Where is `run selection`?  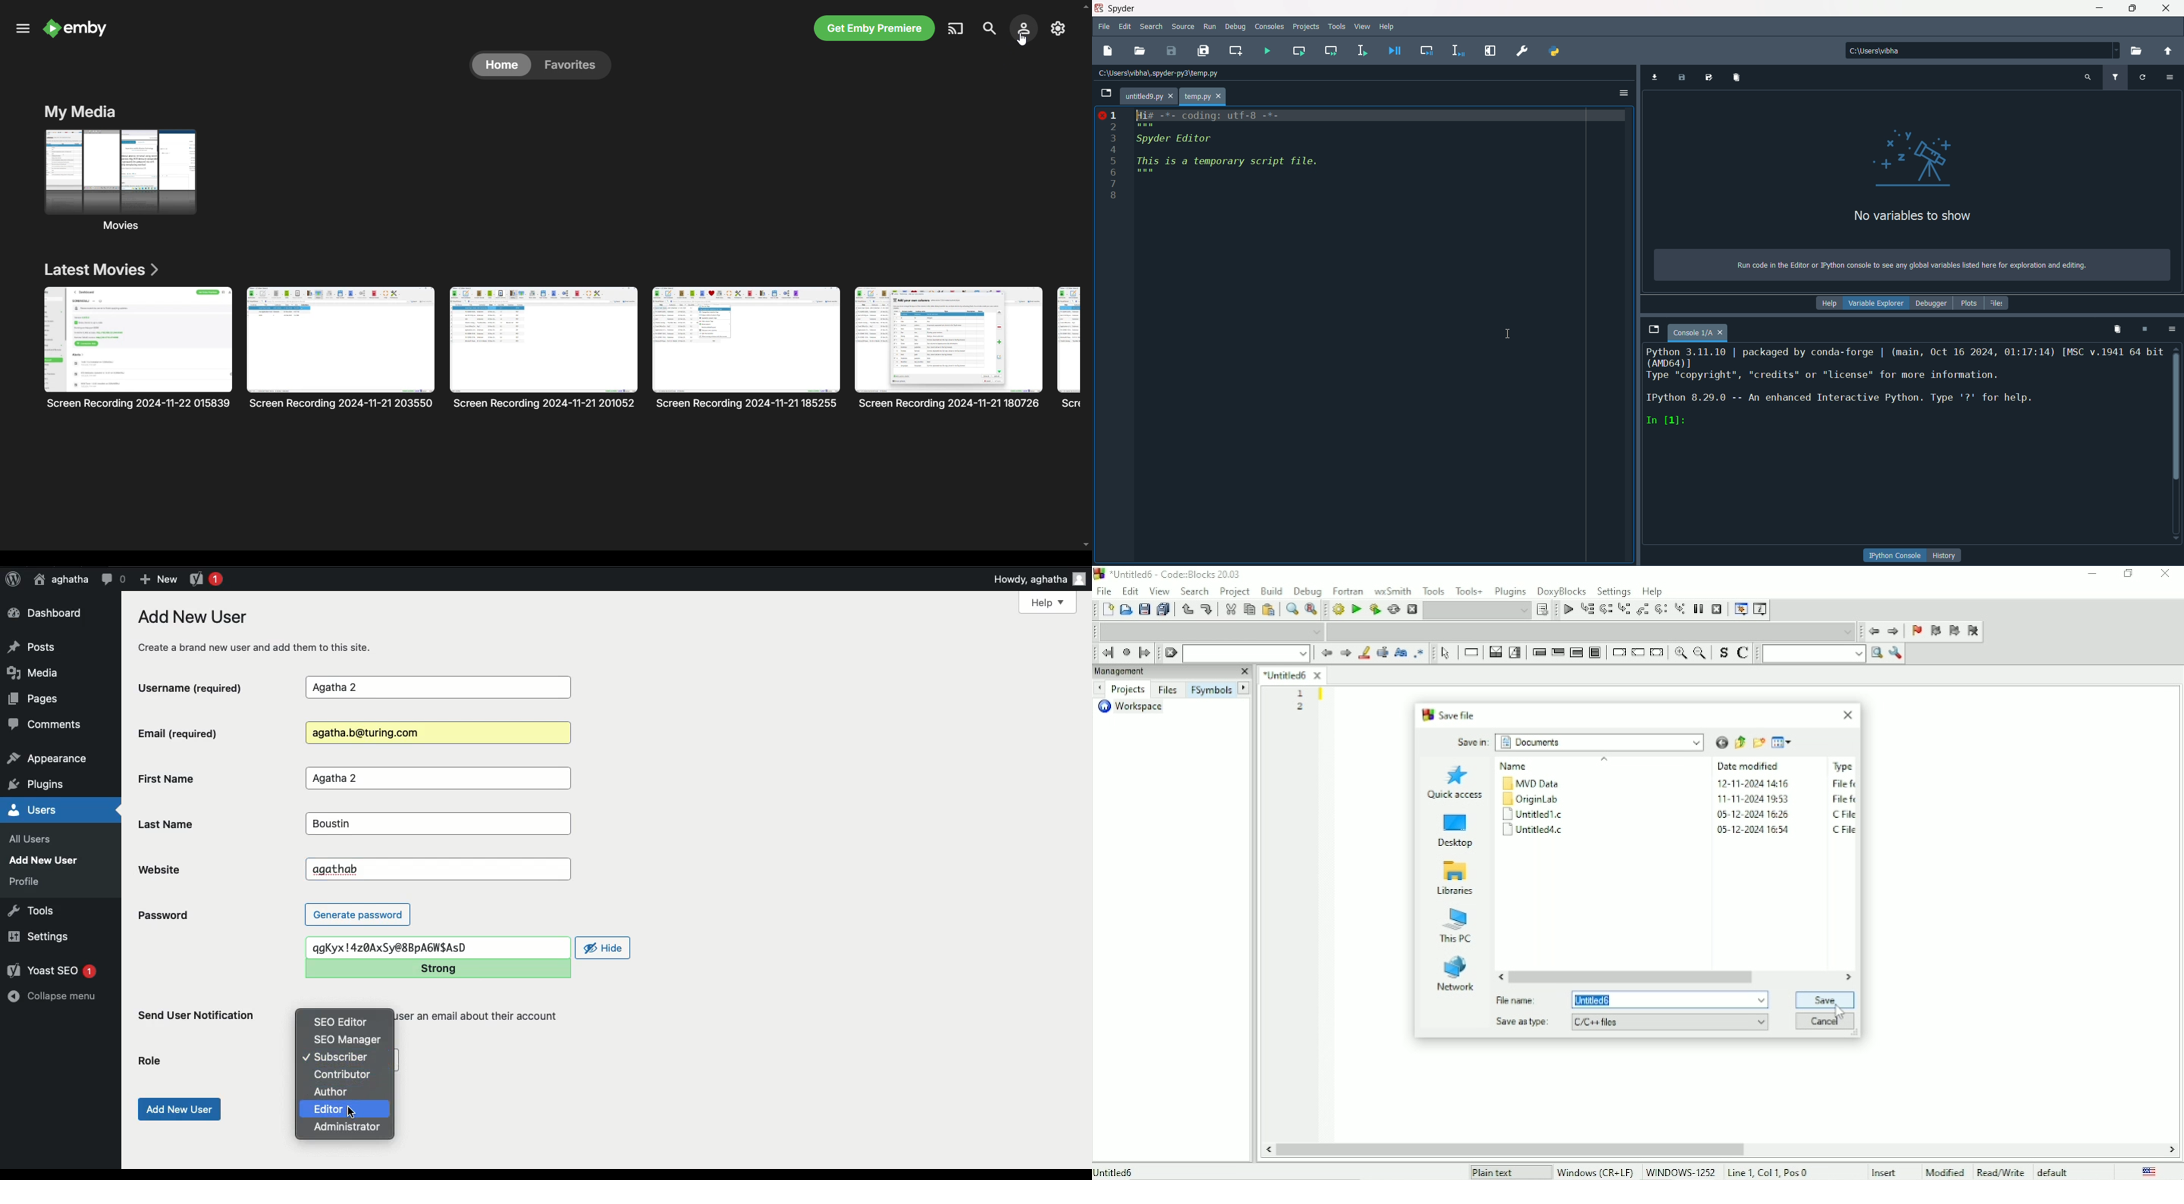 run selection is located at coordinates (1363, 50).